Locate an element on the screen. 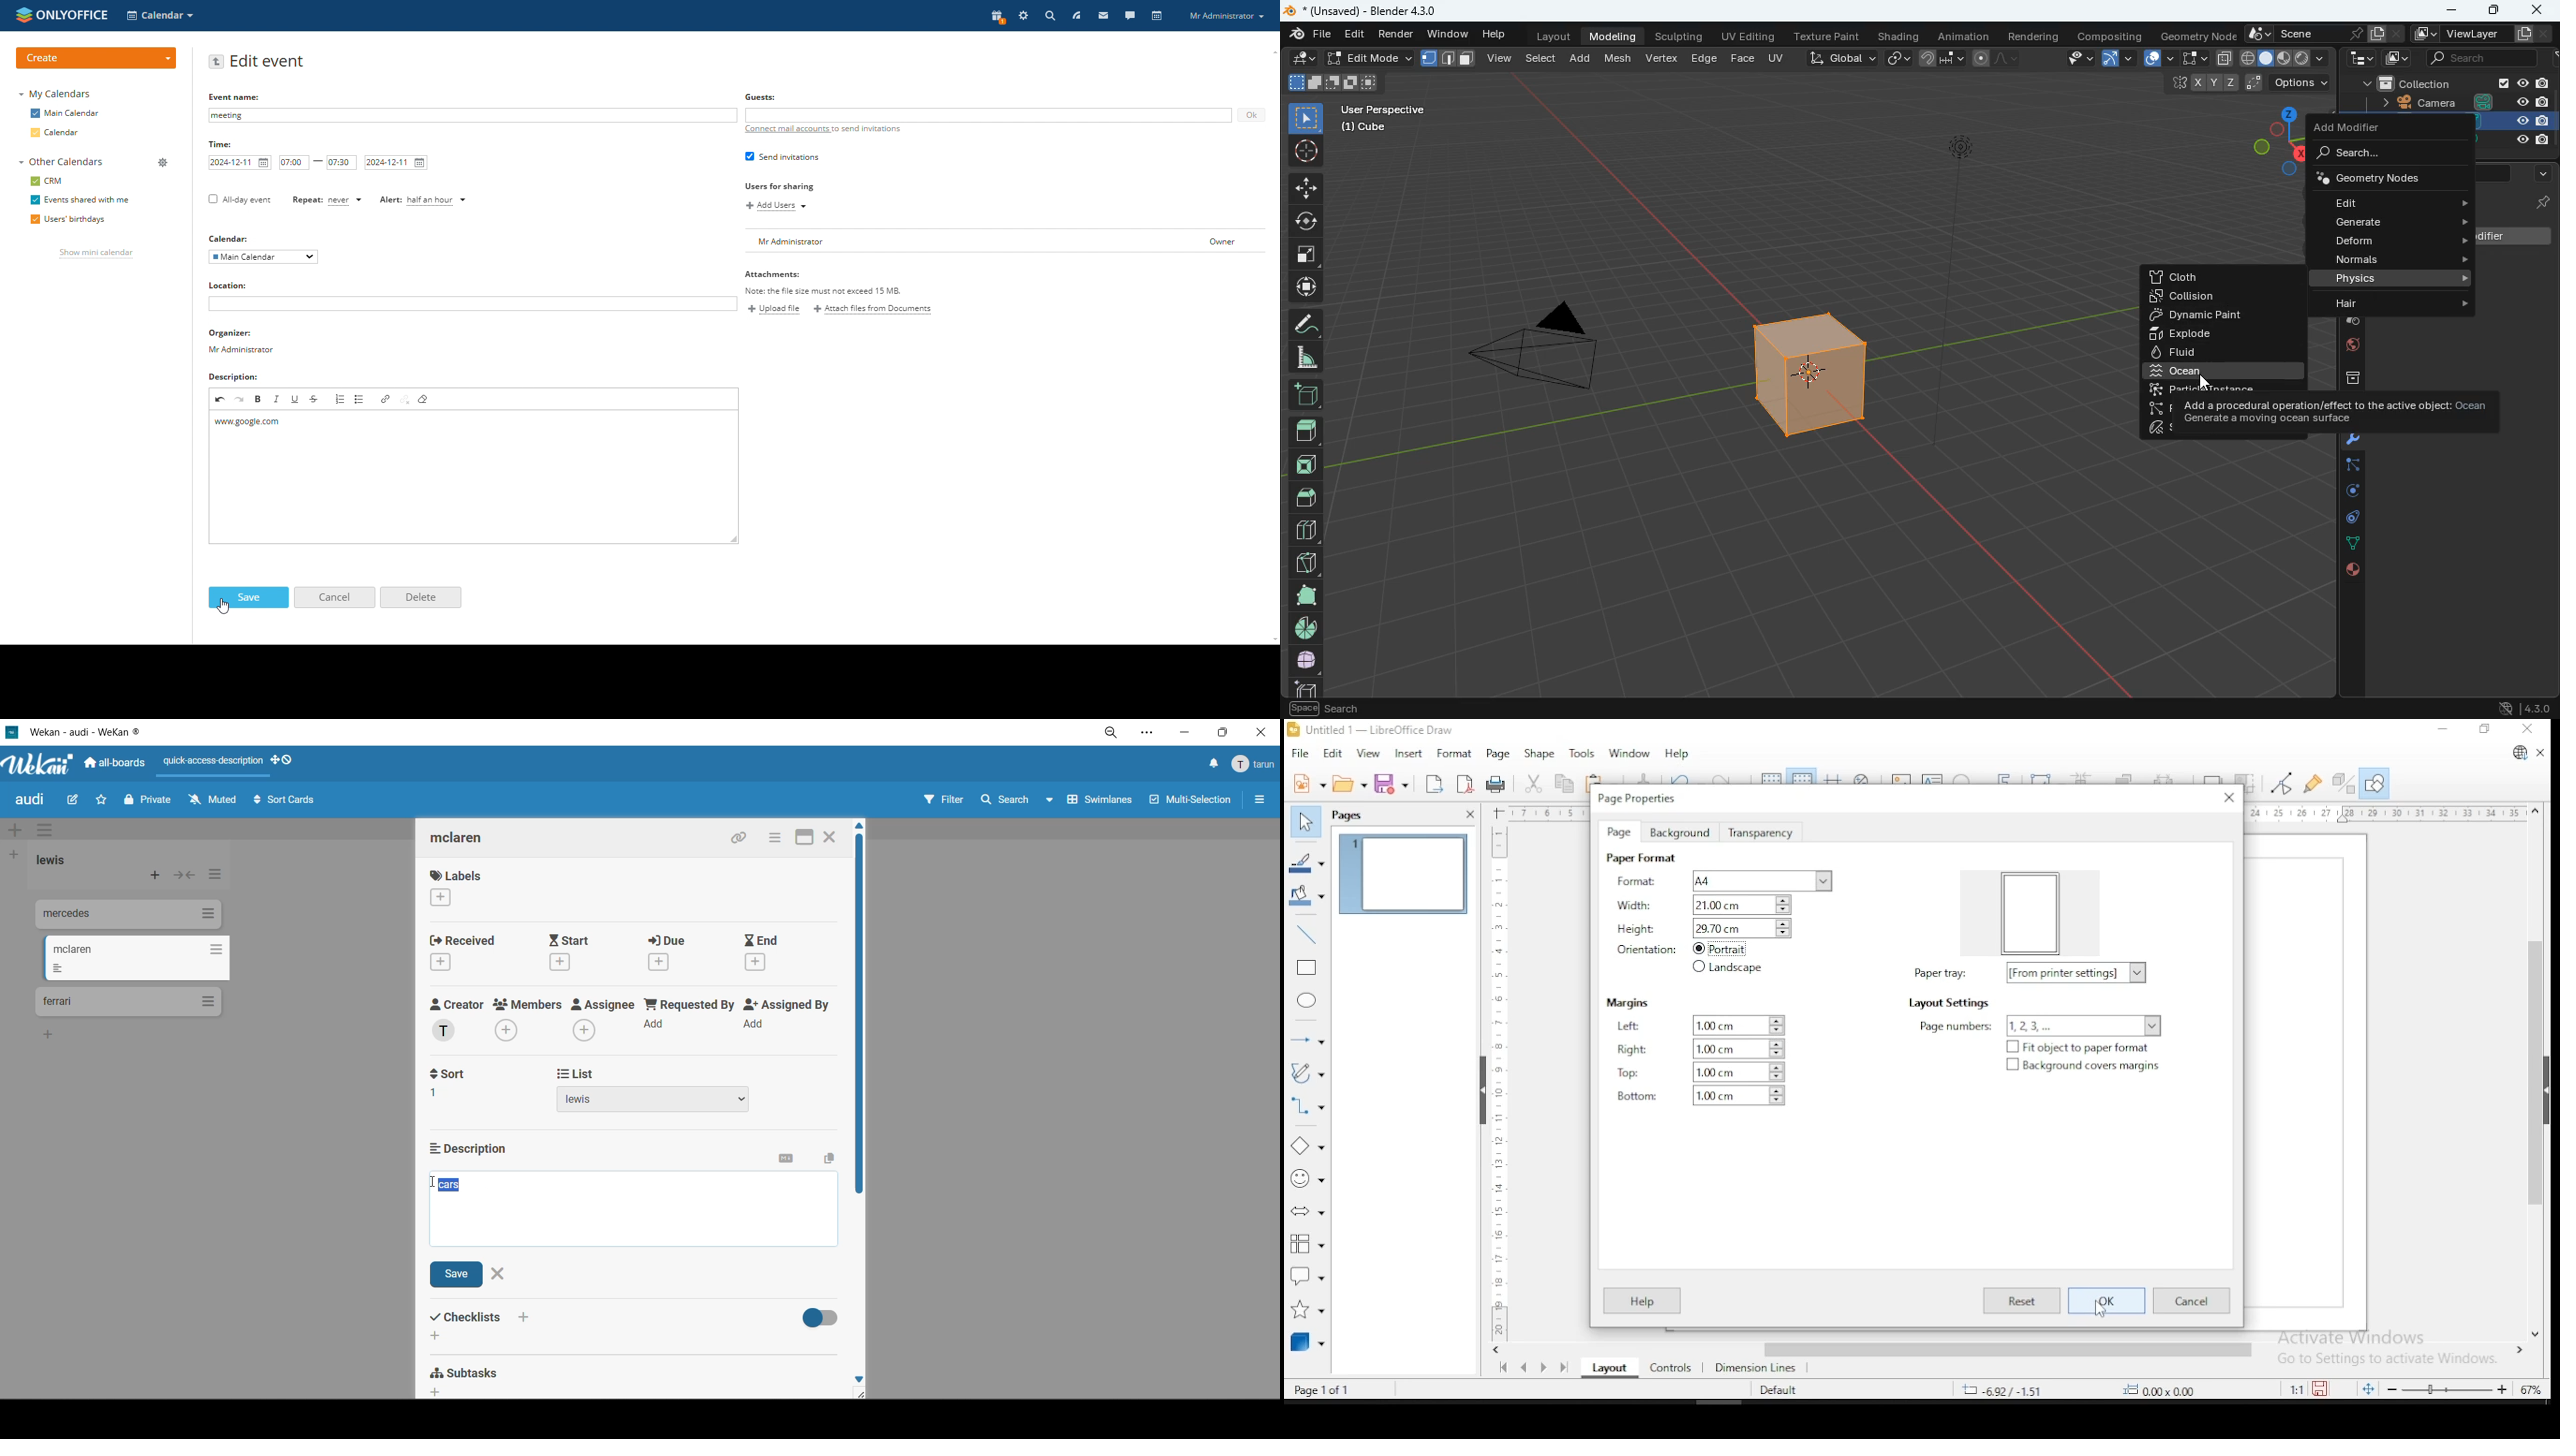  layout is located at coordinates (1608, 1369).